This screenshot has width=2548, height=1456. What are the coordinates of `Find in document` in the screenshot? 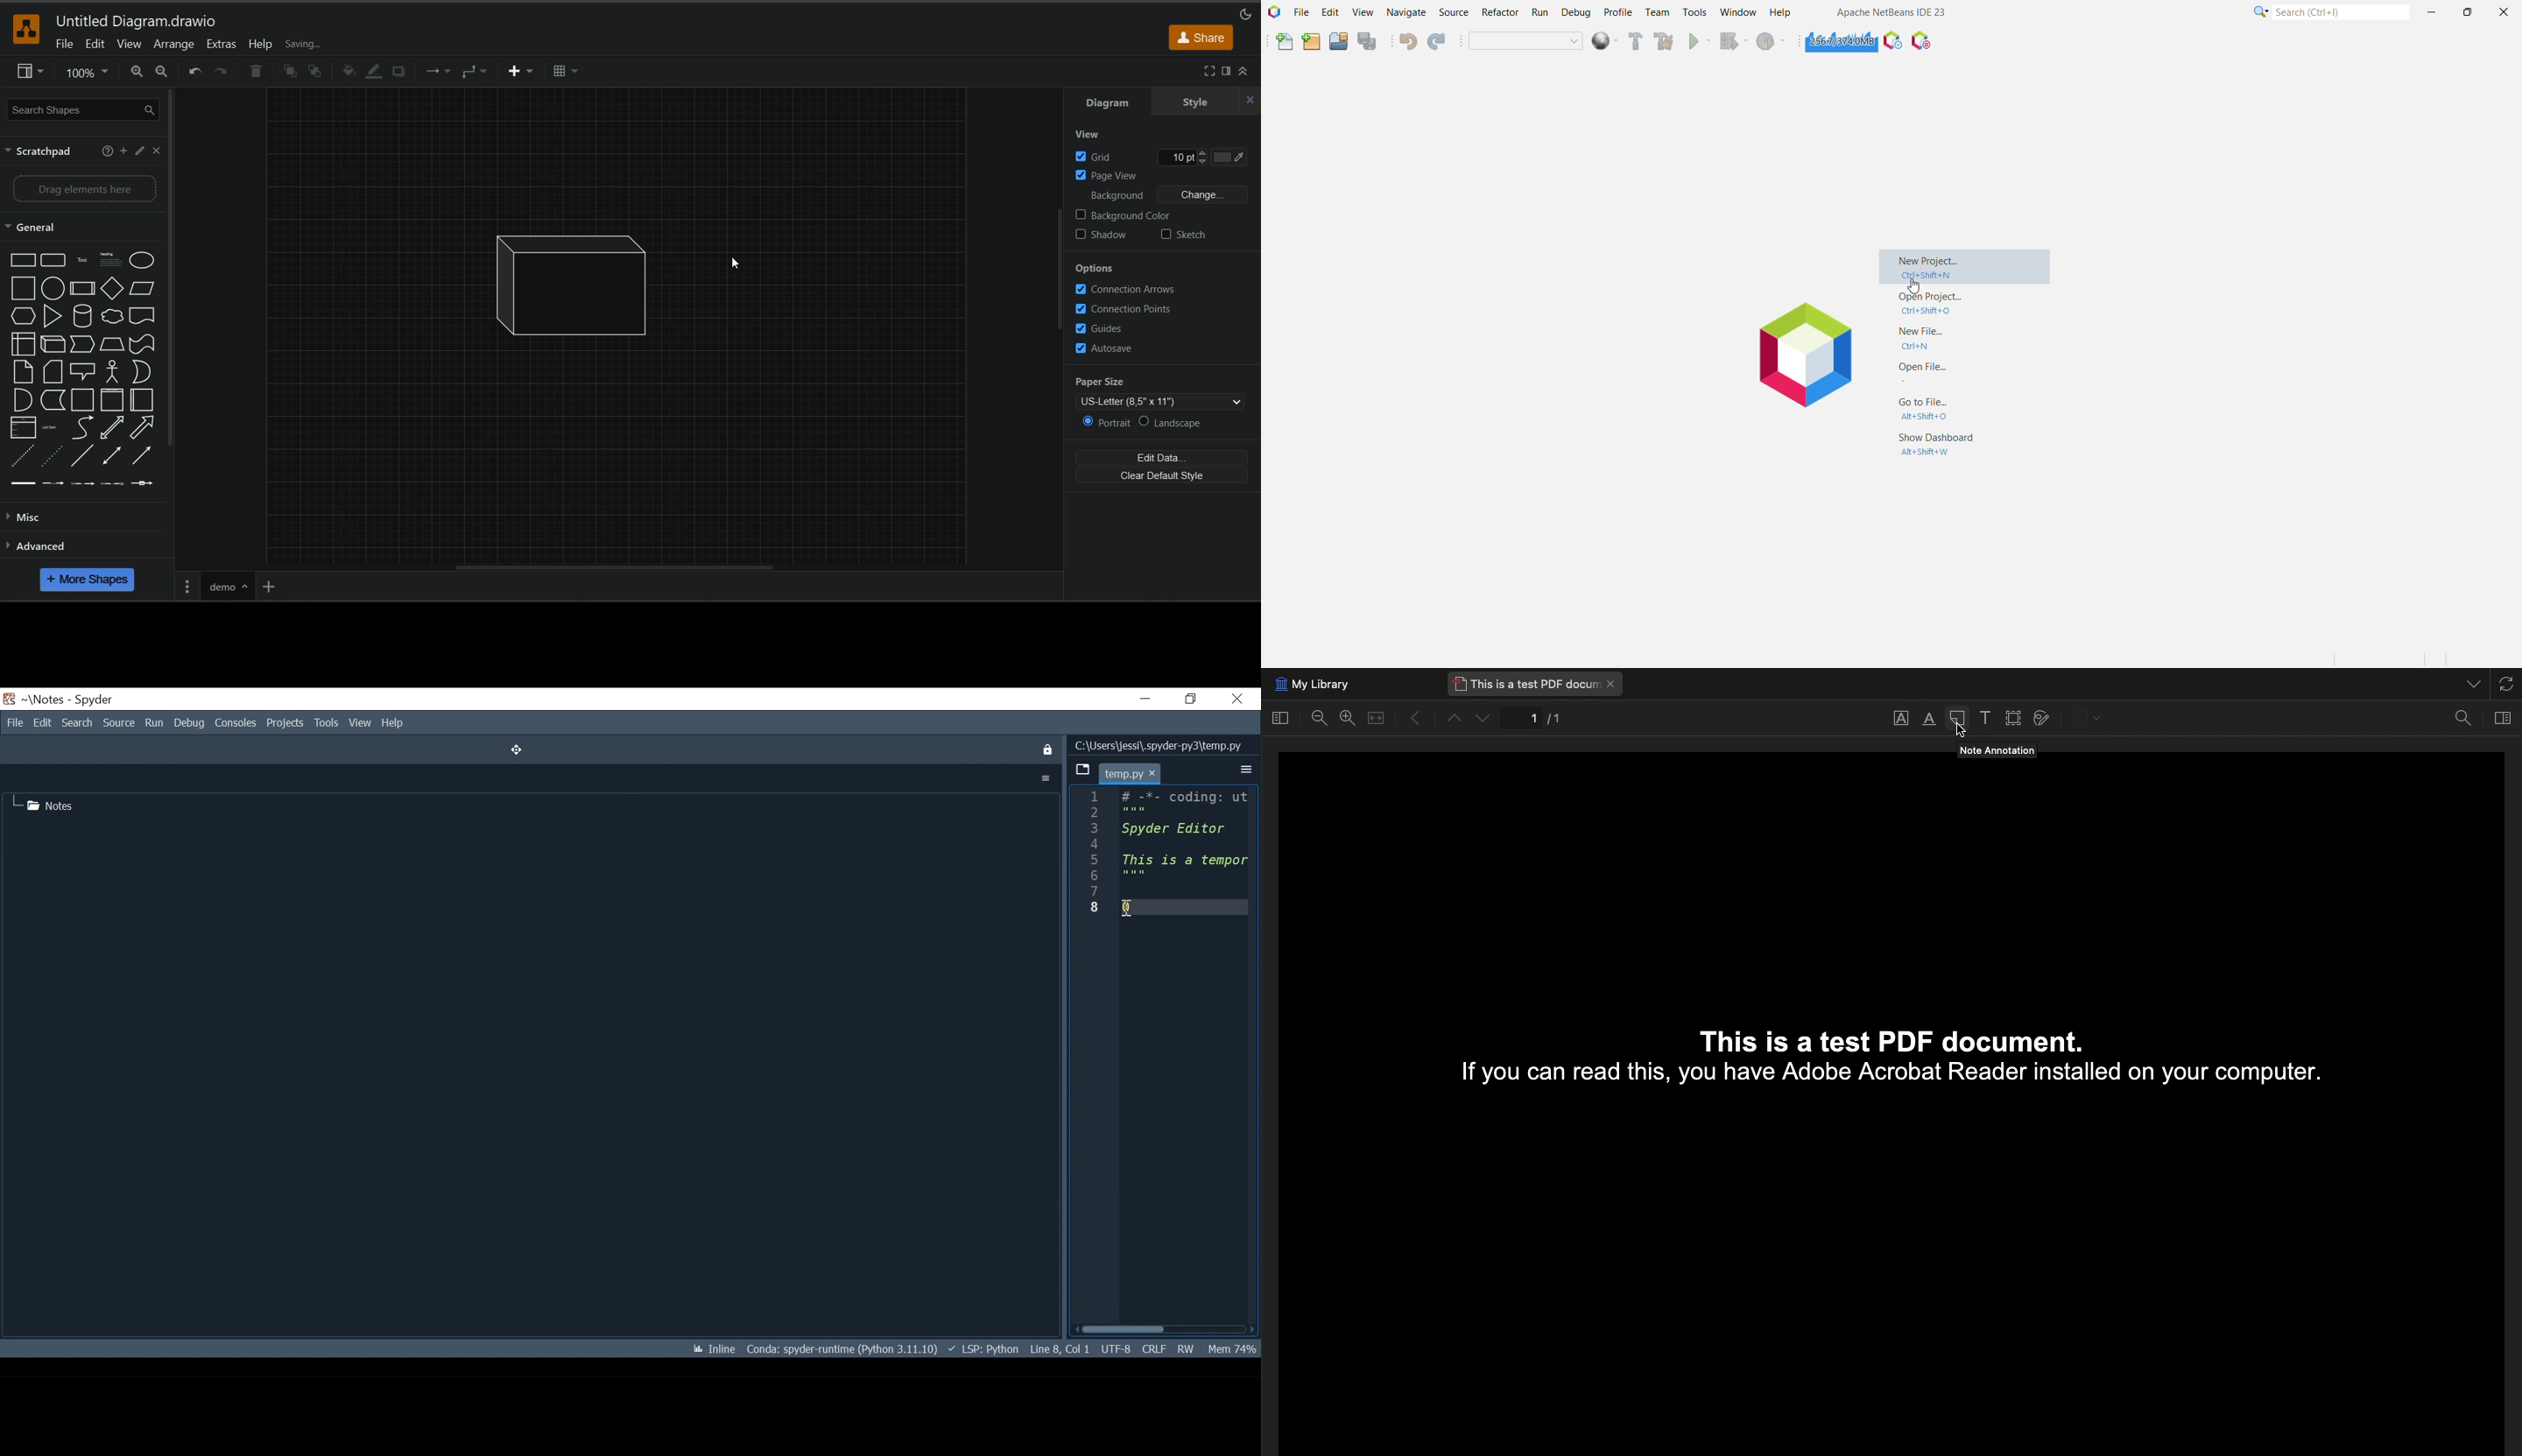 It's located at (2463, 720).